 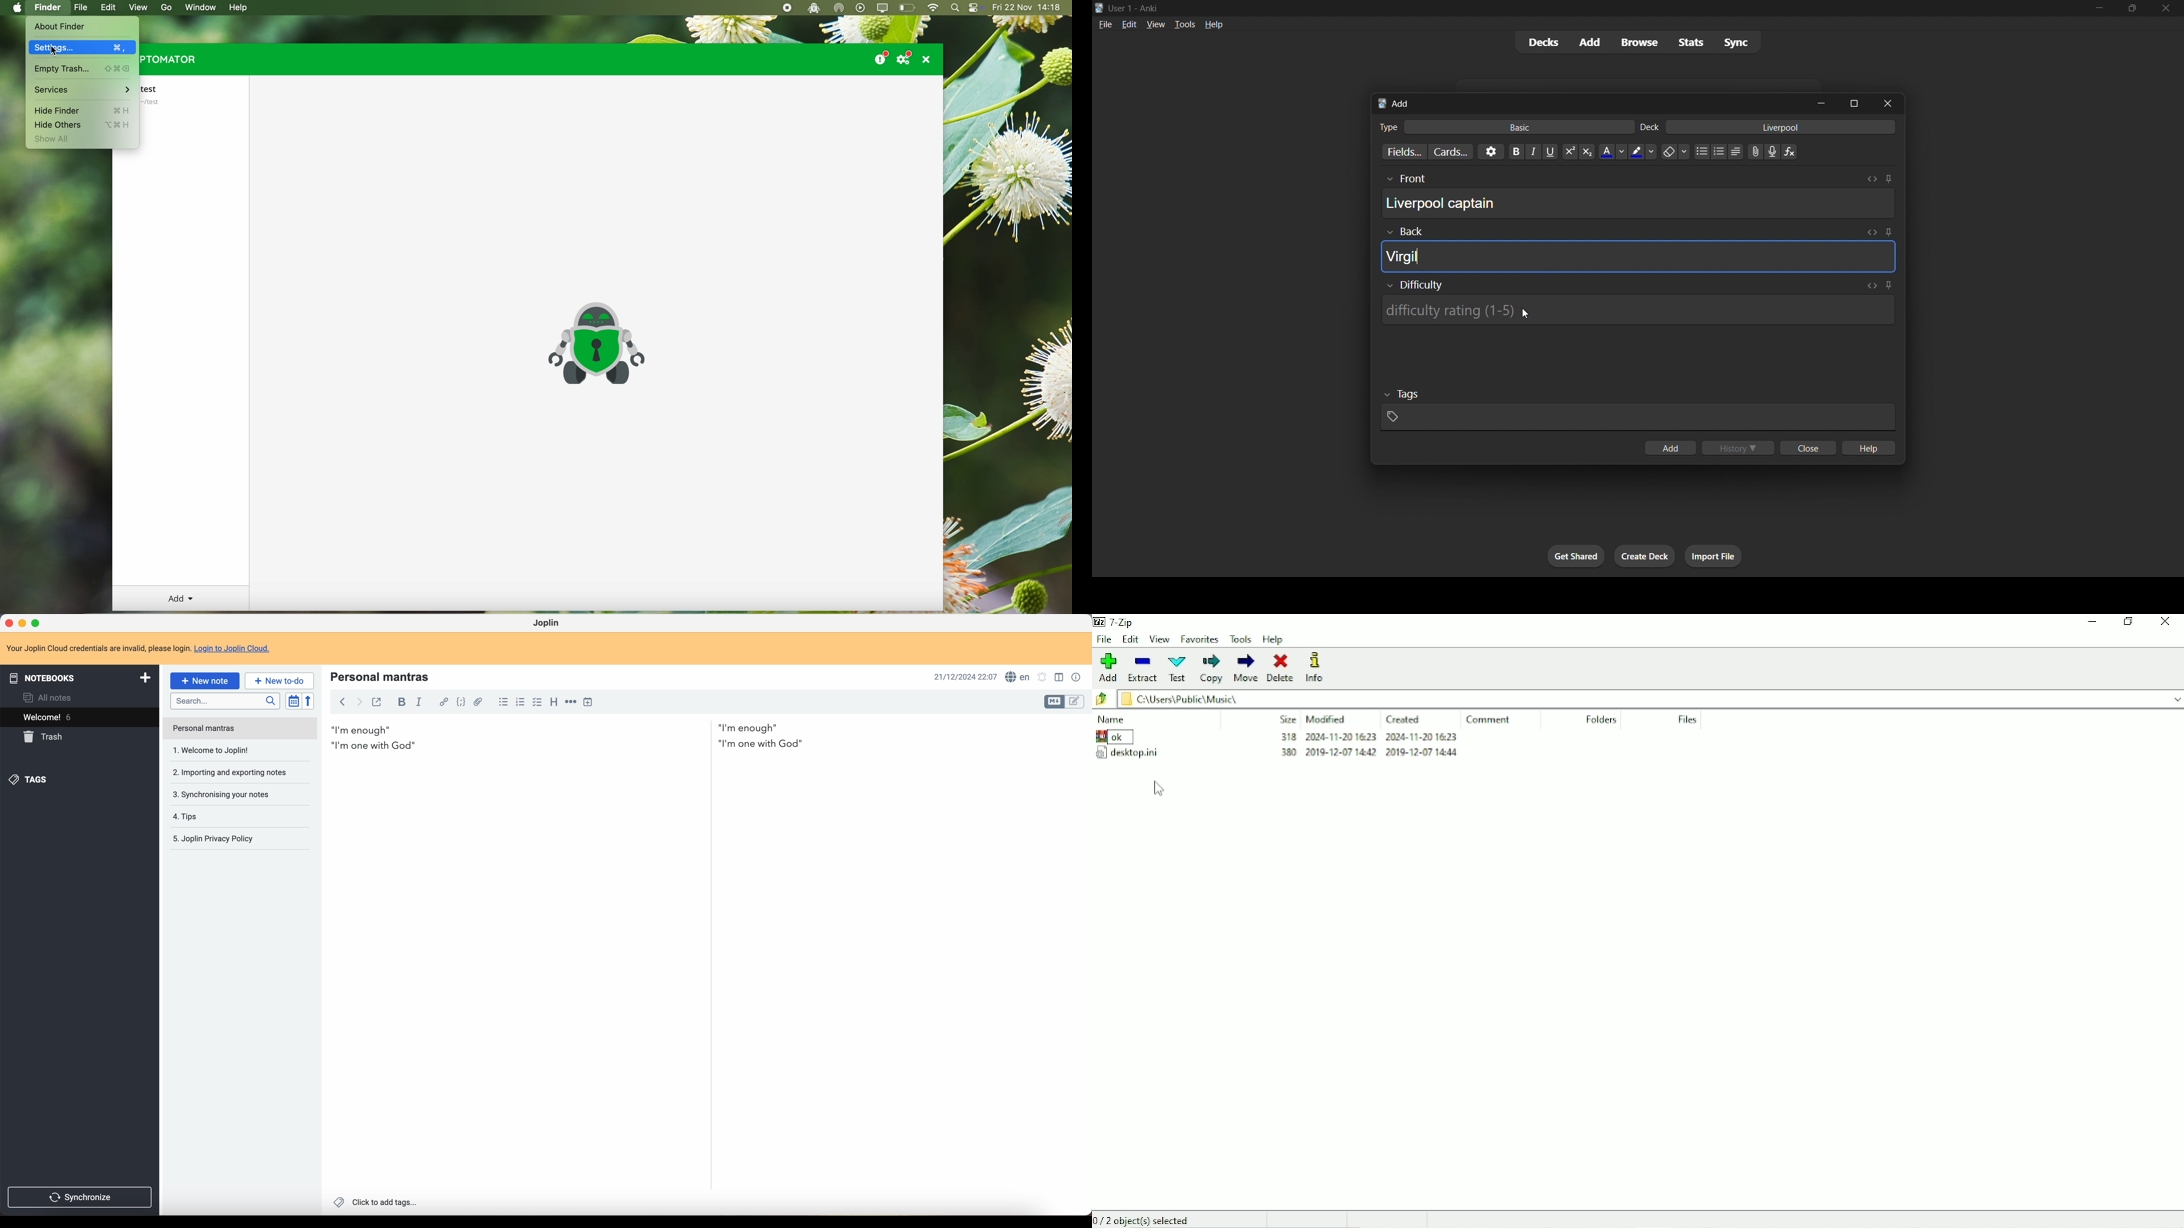 I want to click on set alarm, so click(x=1043, y=677).